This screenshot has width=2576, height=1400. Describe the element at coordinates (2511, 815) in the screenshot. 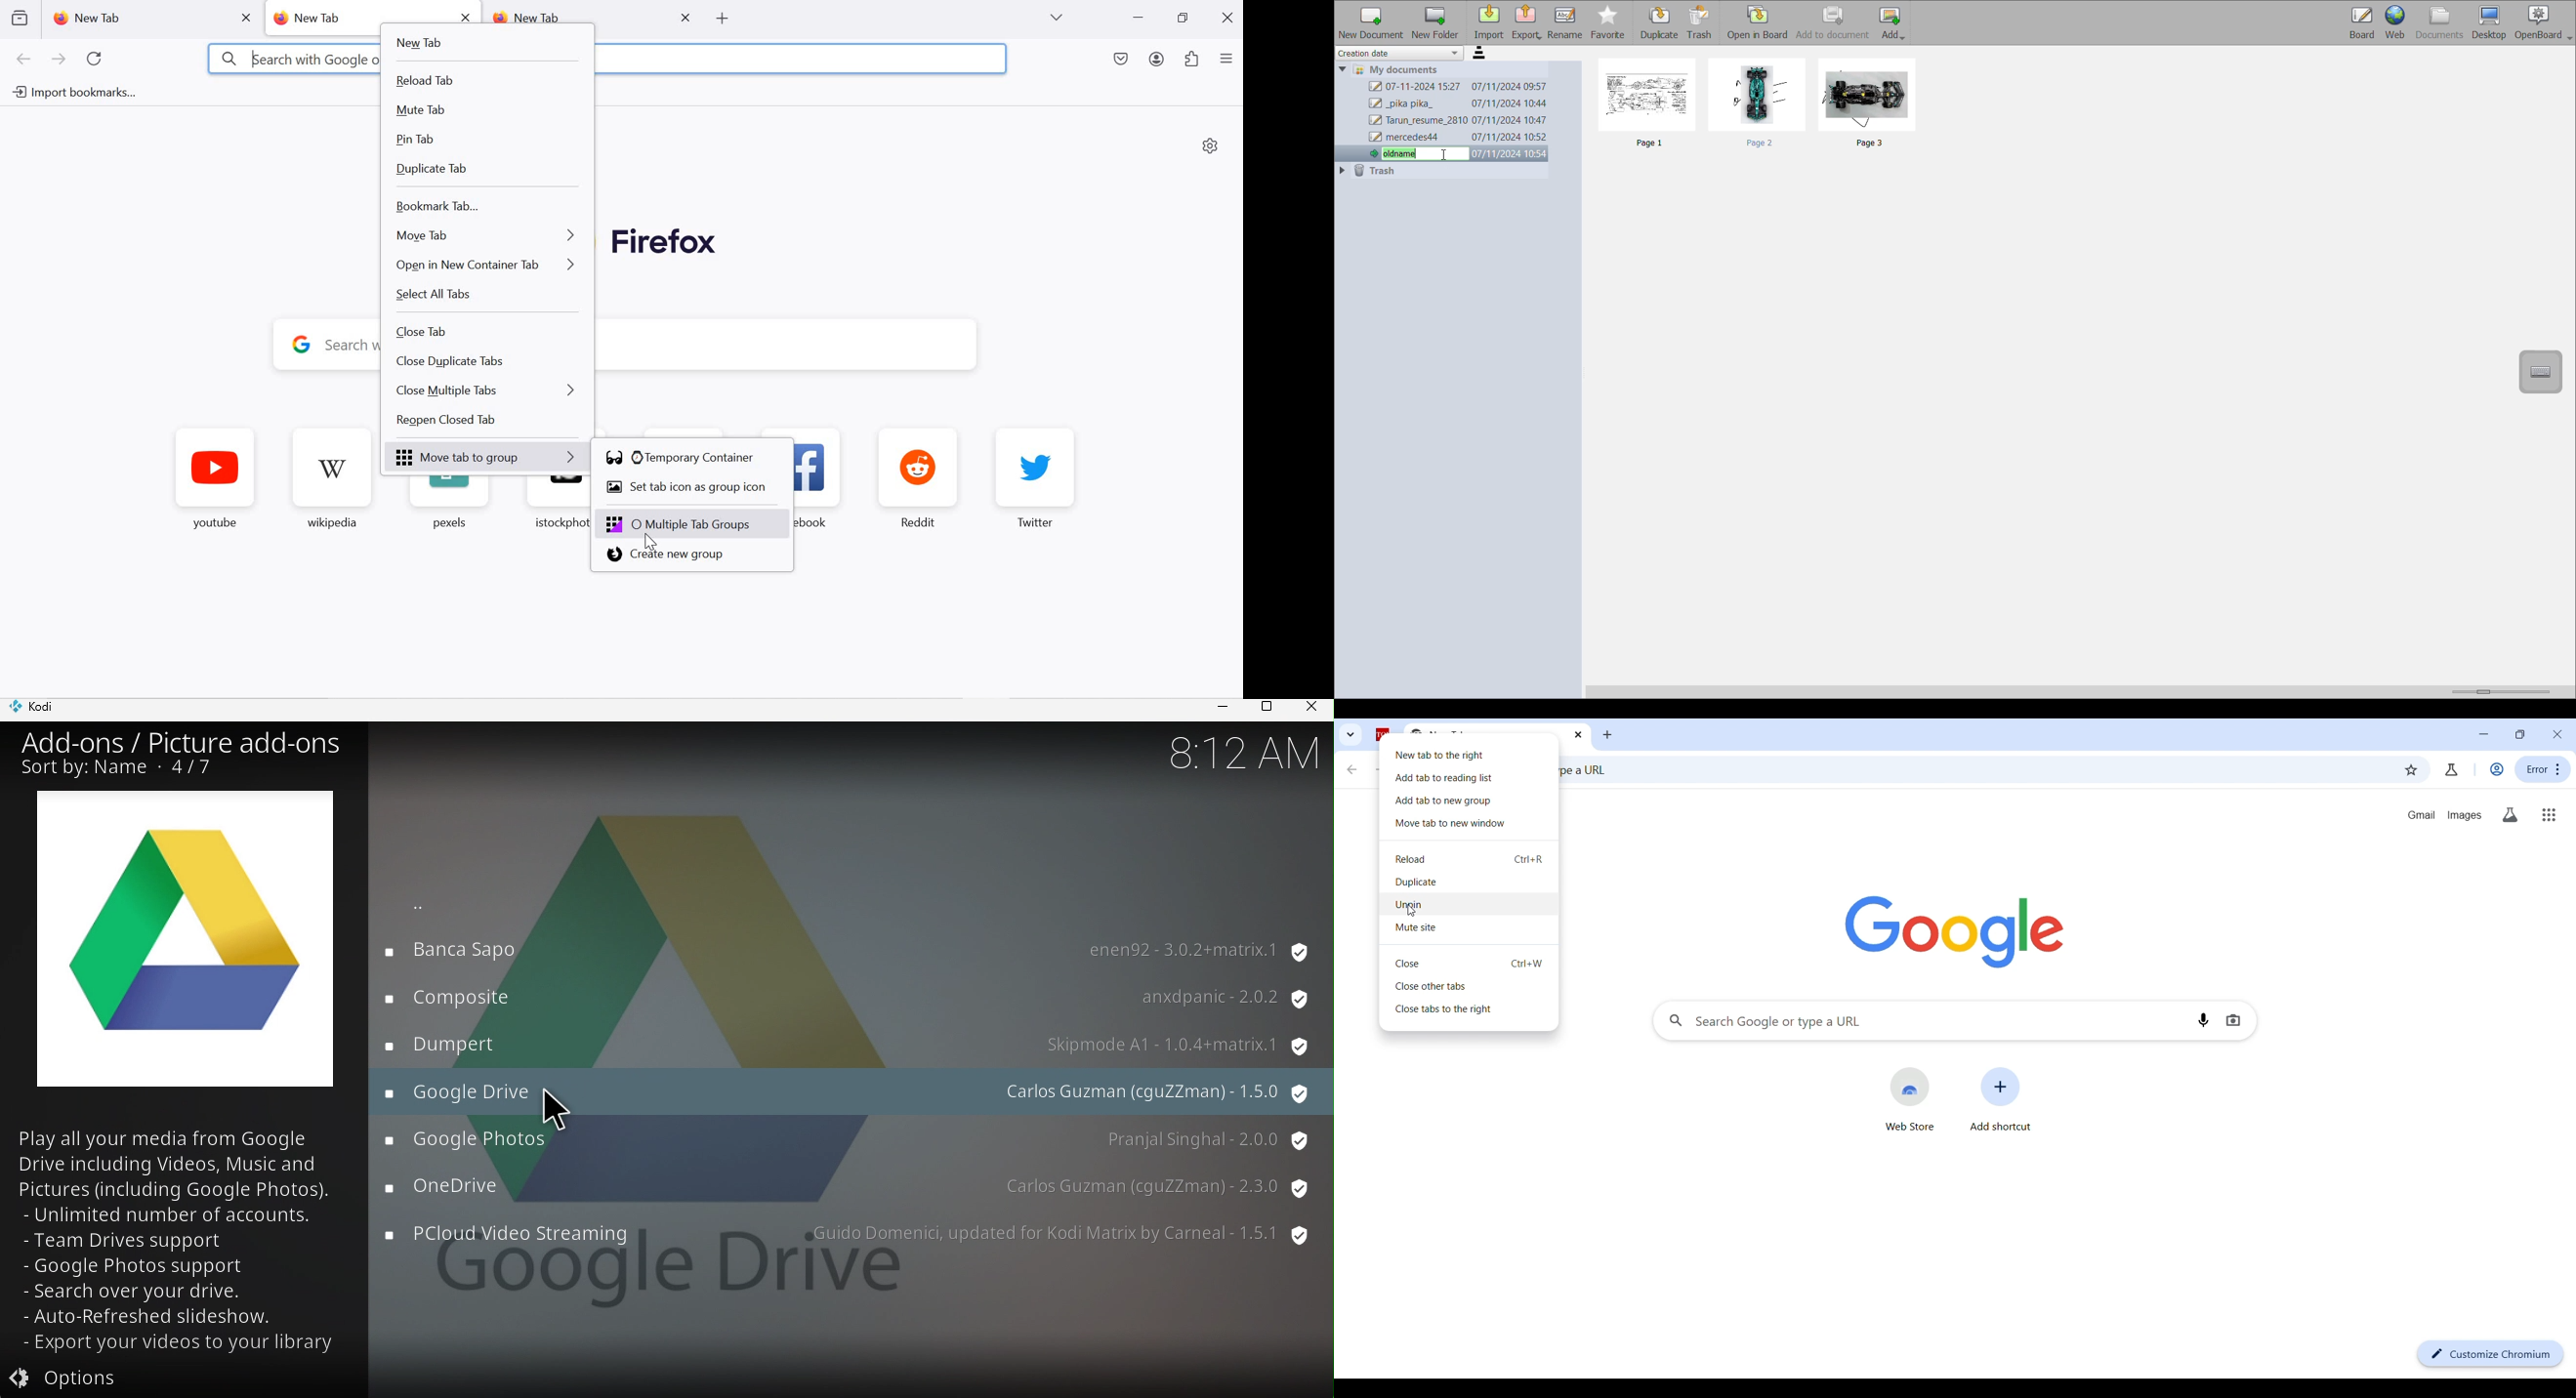

I see `Search labs` at that location.